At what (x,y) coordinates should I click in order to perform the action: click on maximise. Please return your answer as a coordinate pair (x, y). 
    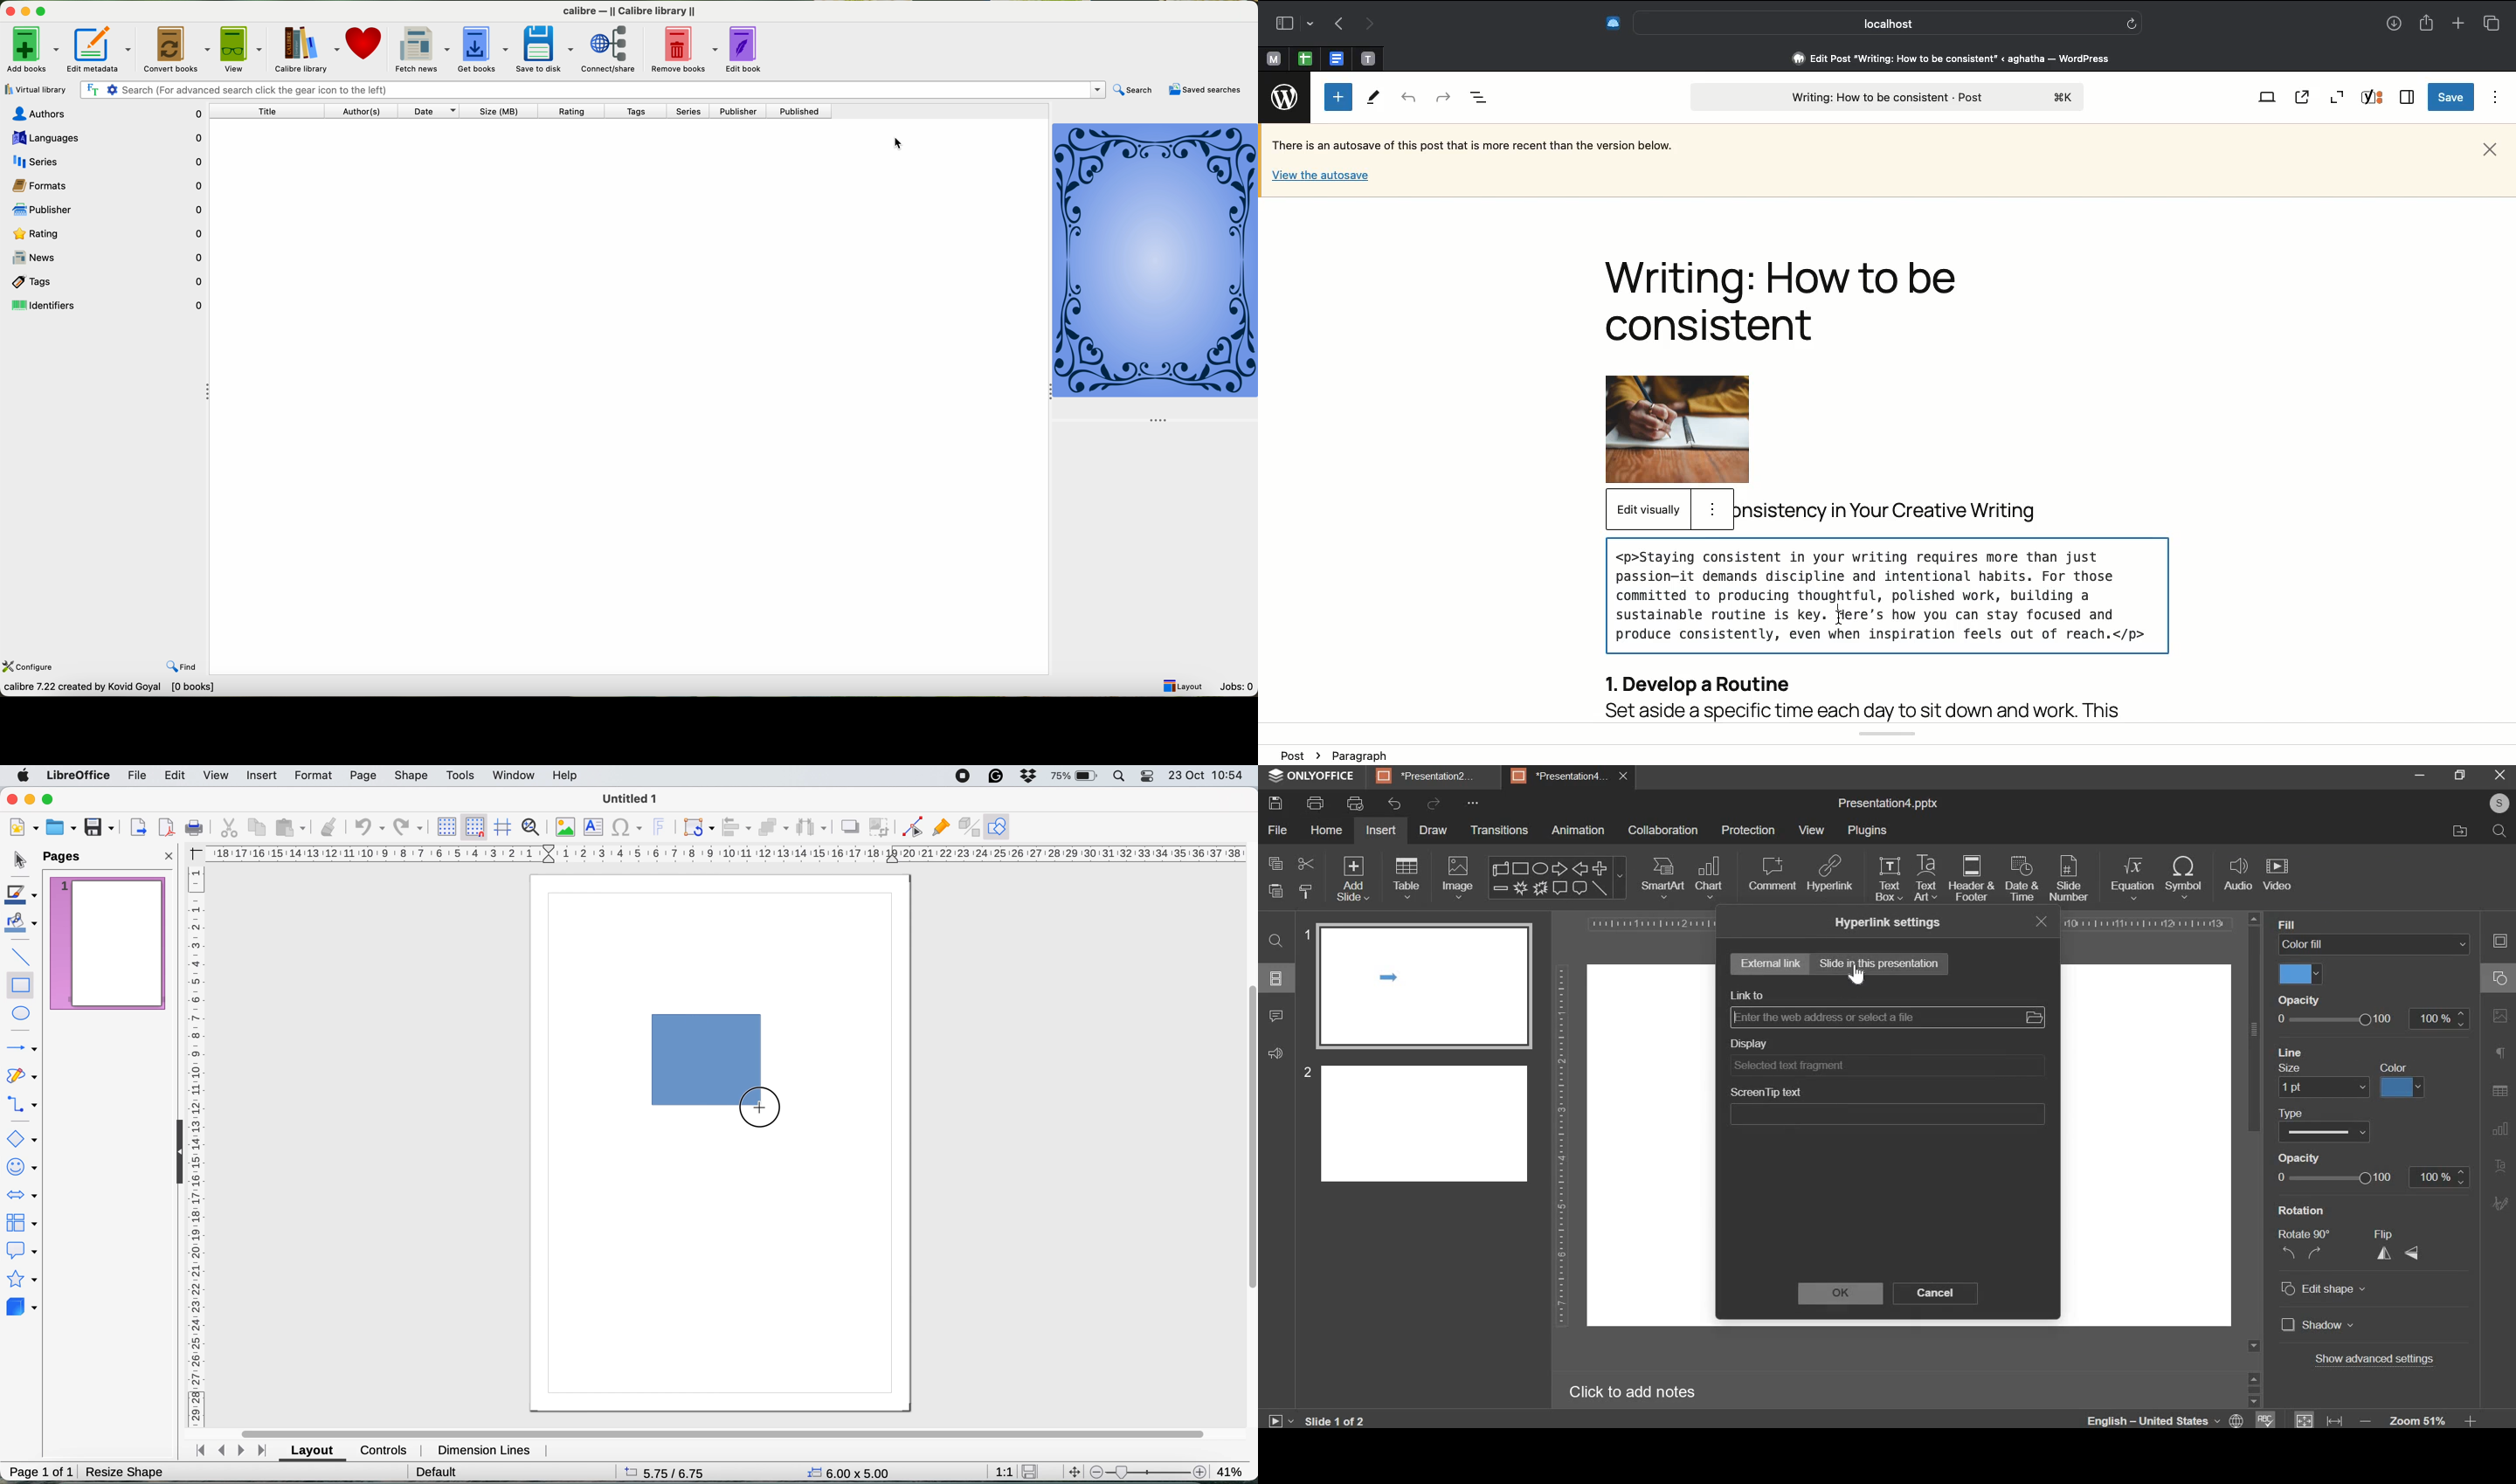
    Looking at the image, I should click on (48, 797).